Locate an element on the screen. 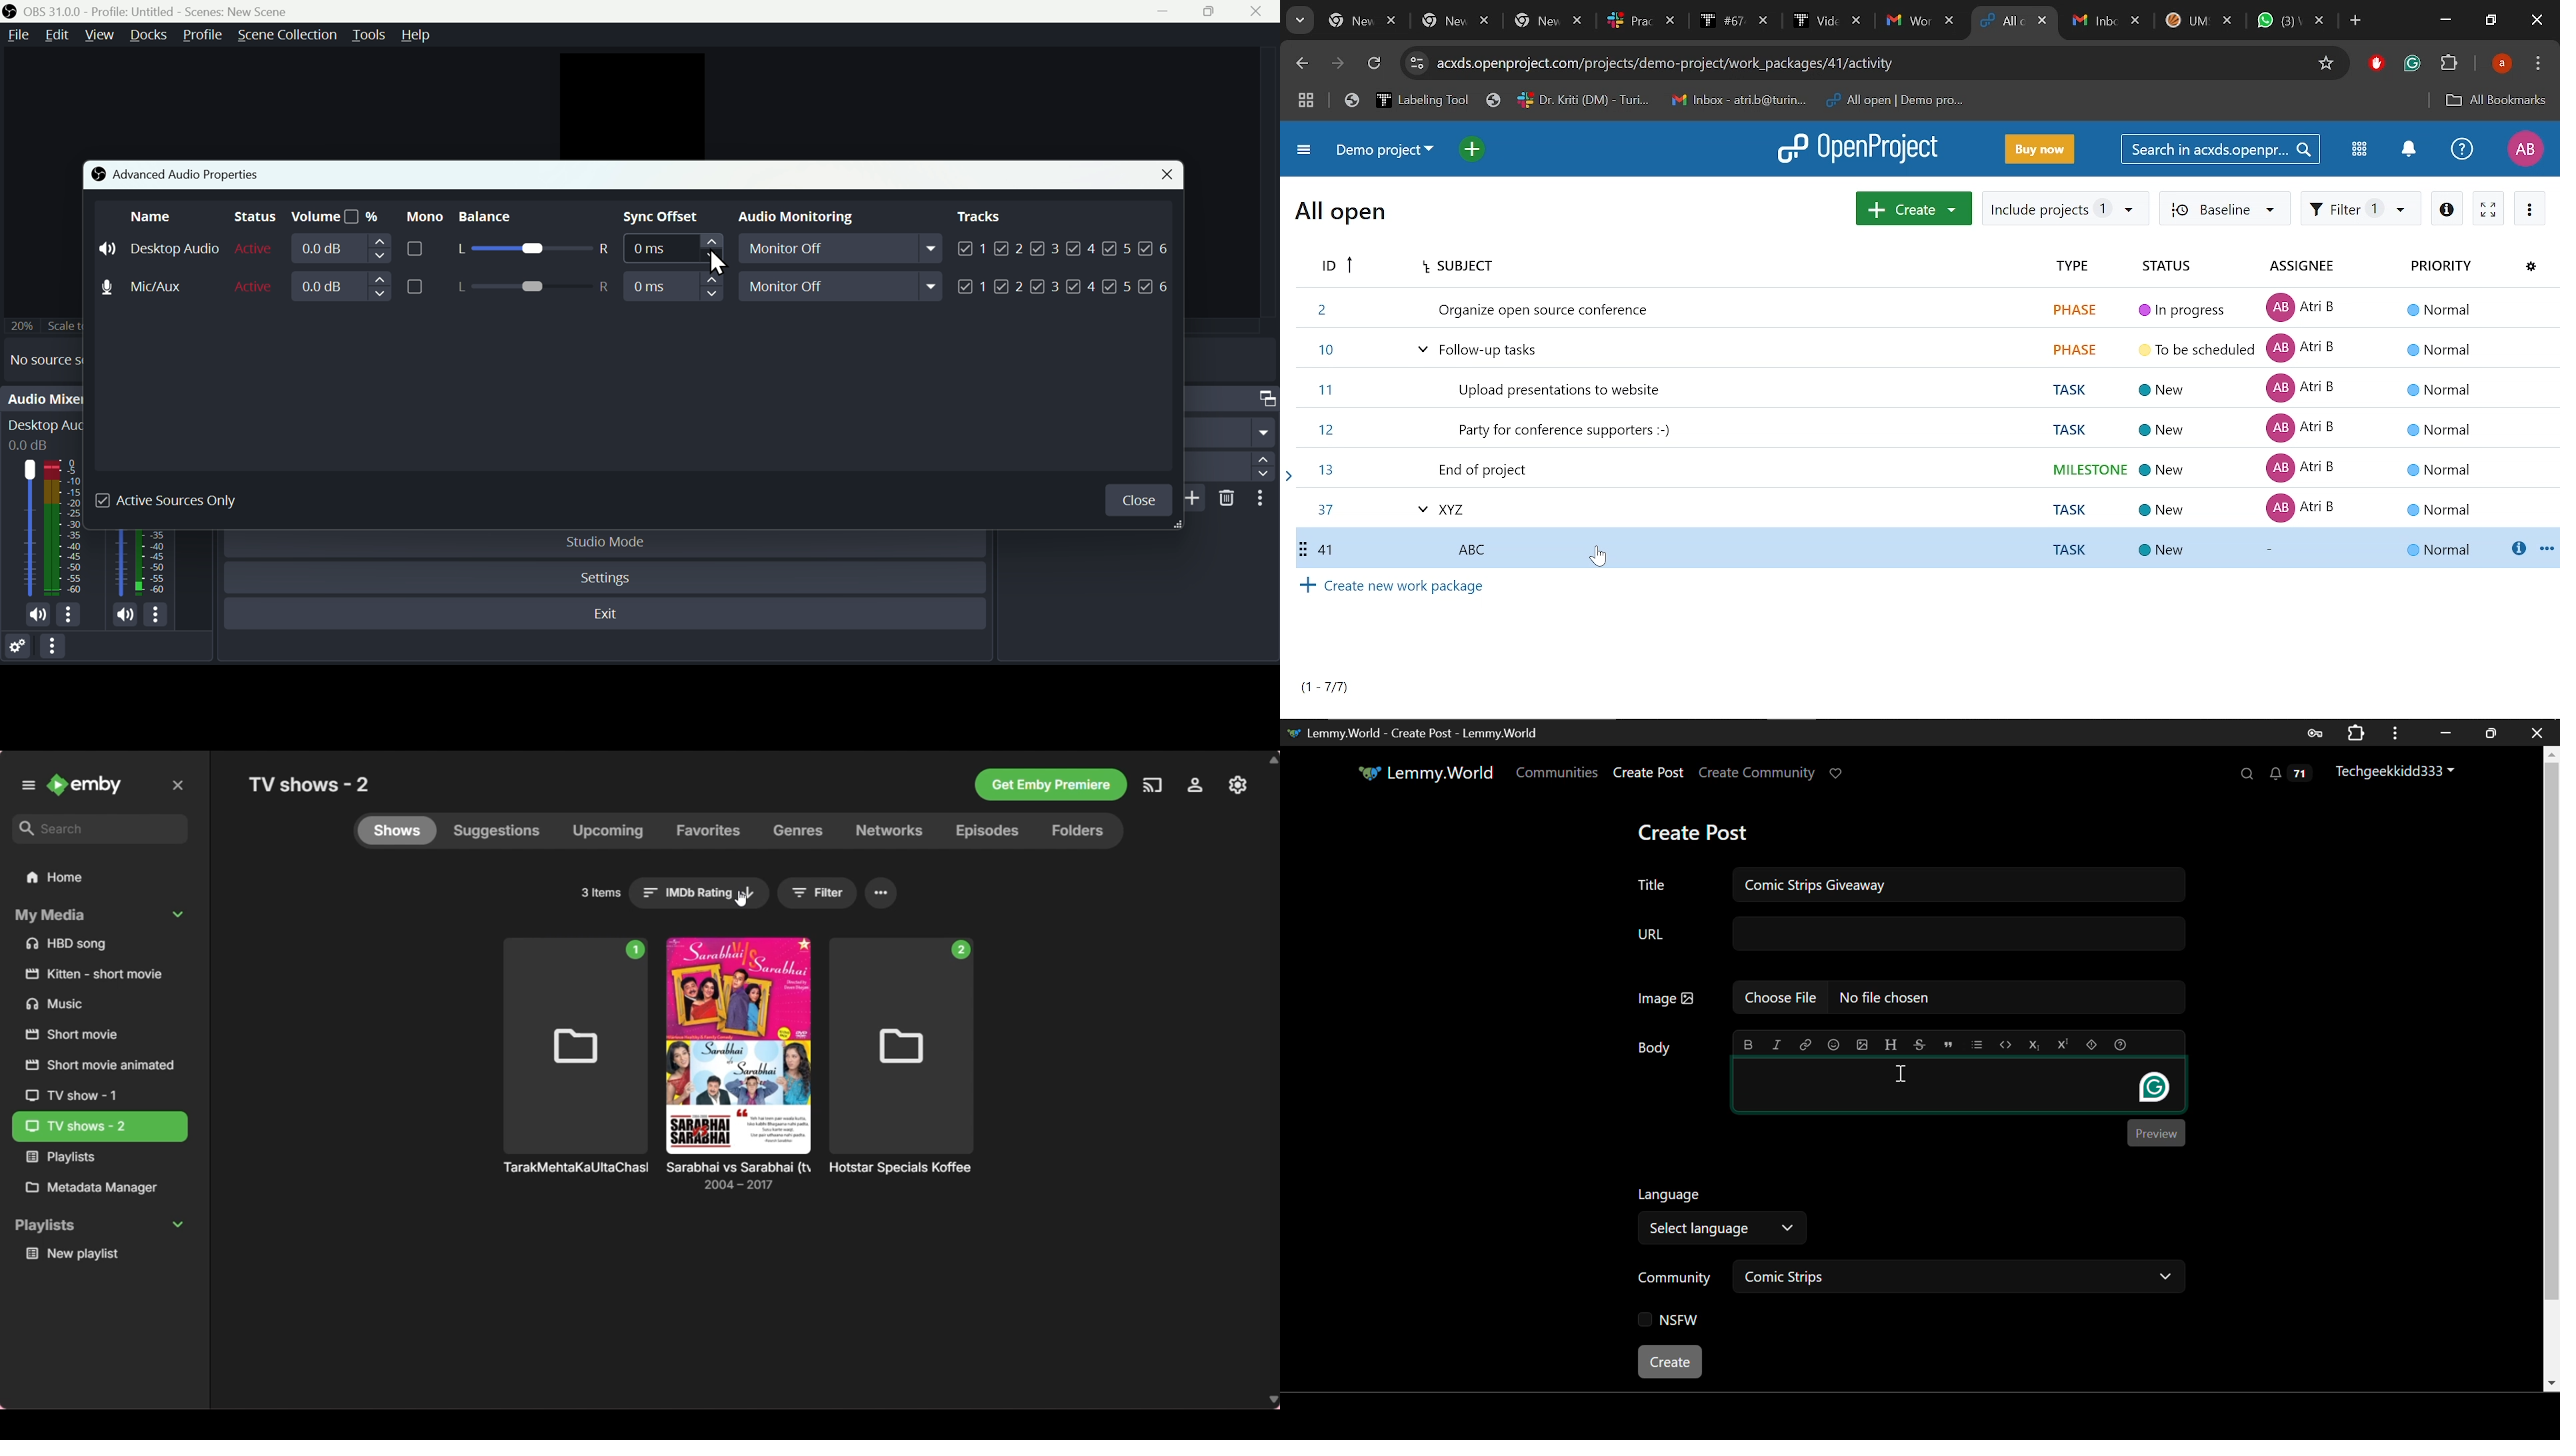  Other tabs is located at coordinates (2198, 23).